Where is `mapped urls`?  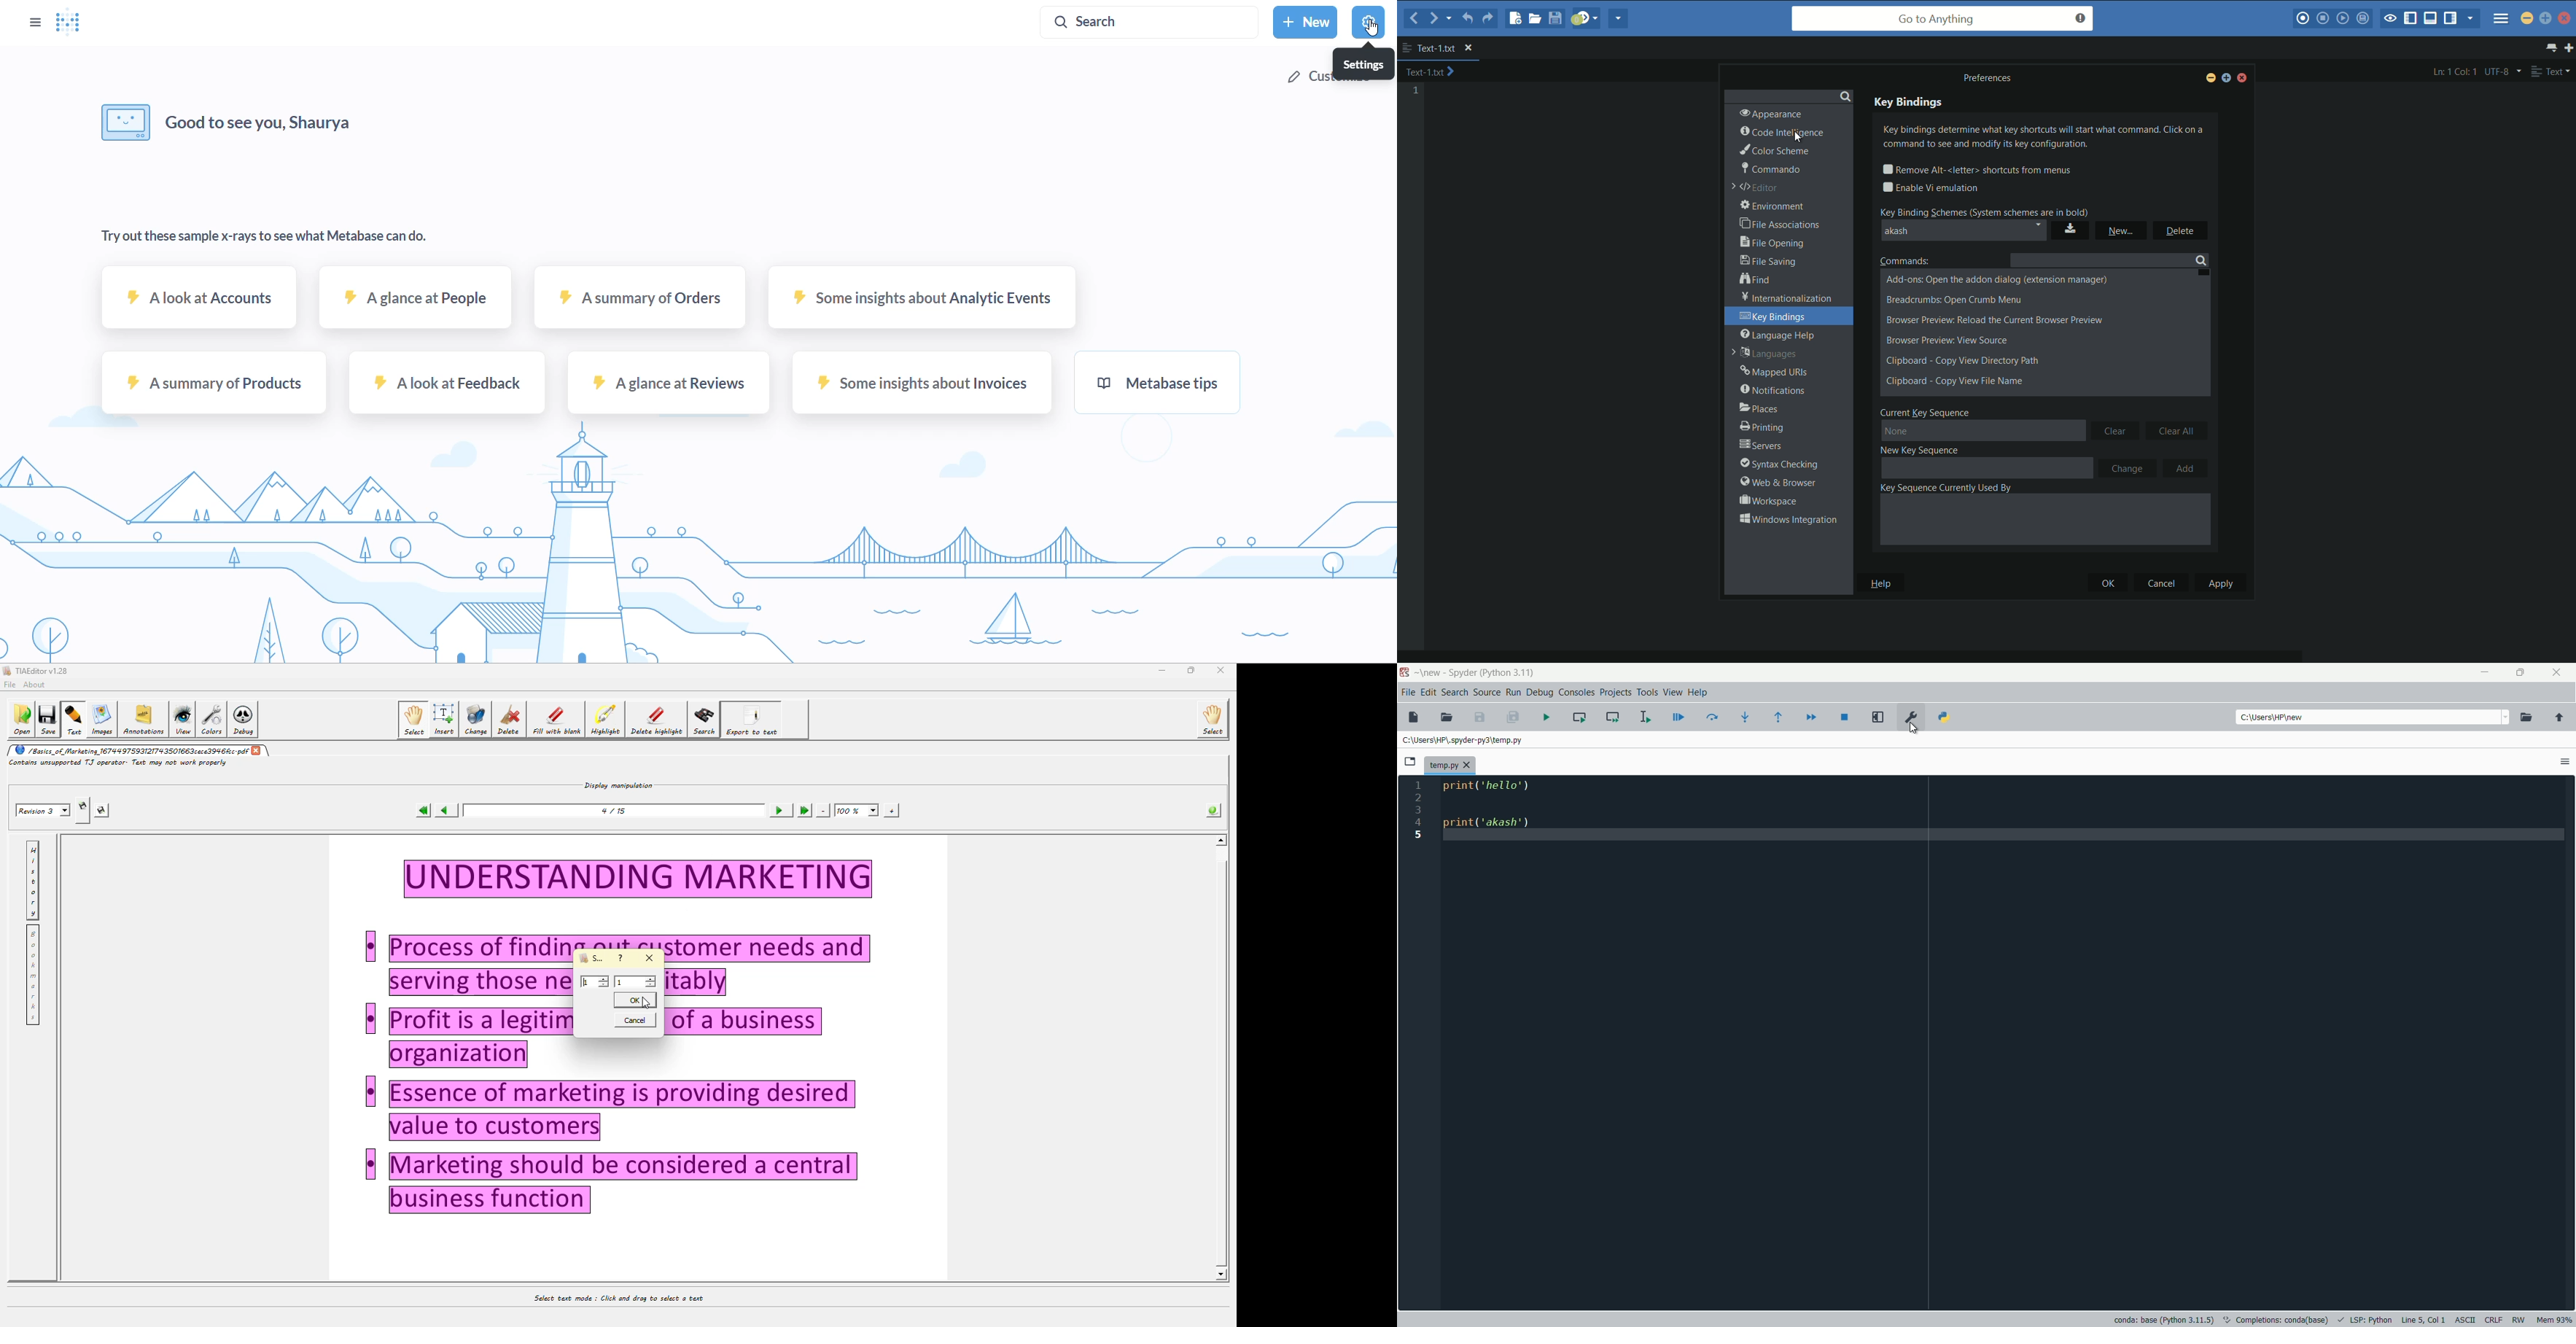 mapped urls is located at coordinates (1775, 372).